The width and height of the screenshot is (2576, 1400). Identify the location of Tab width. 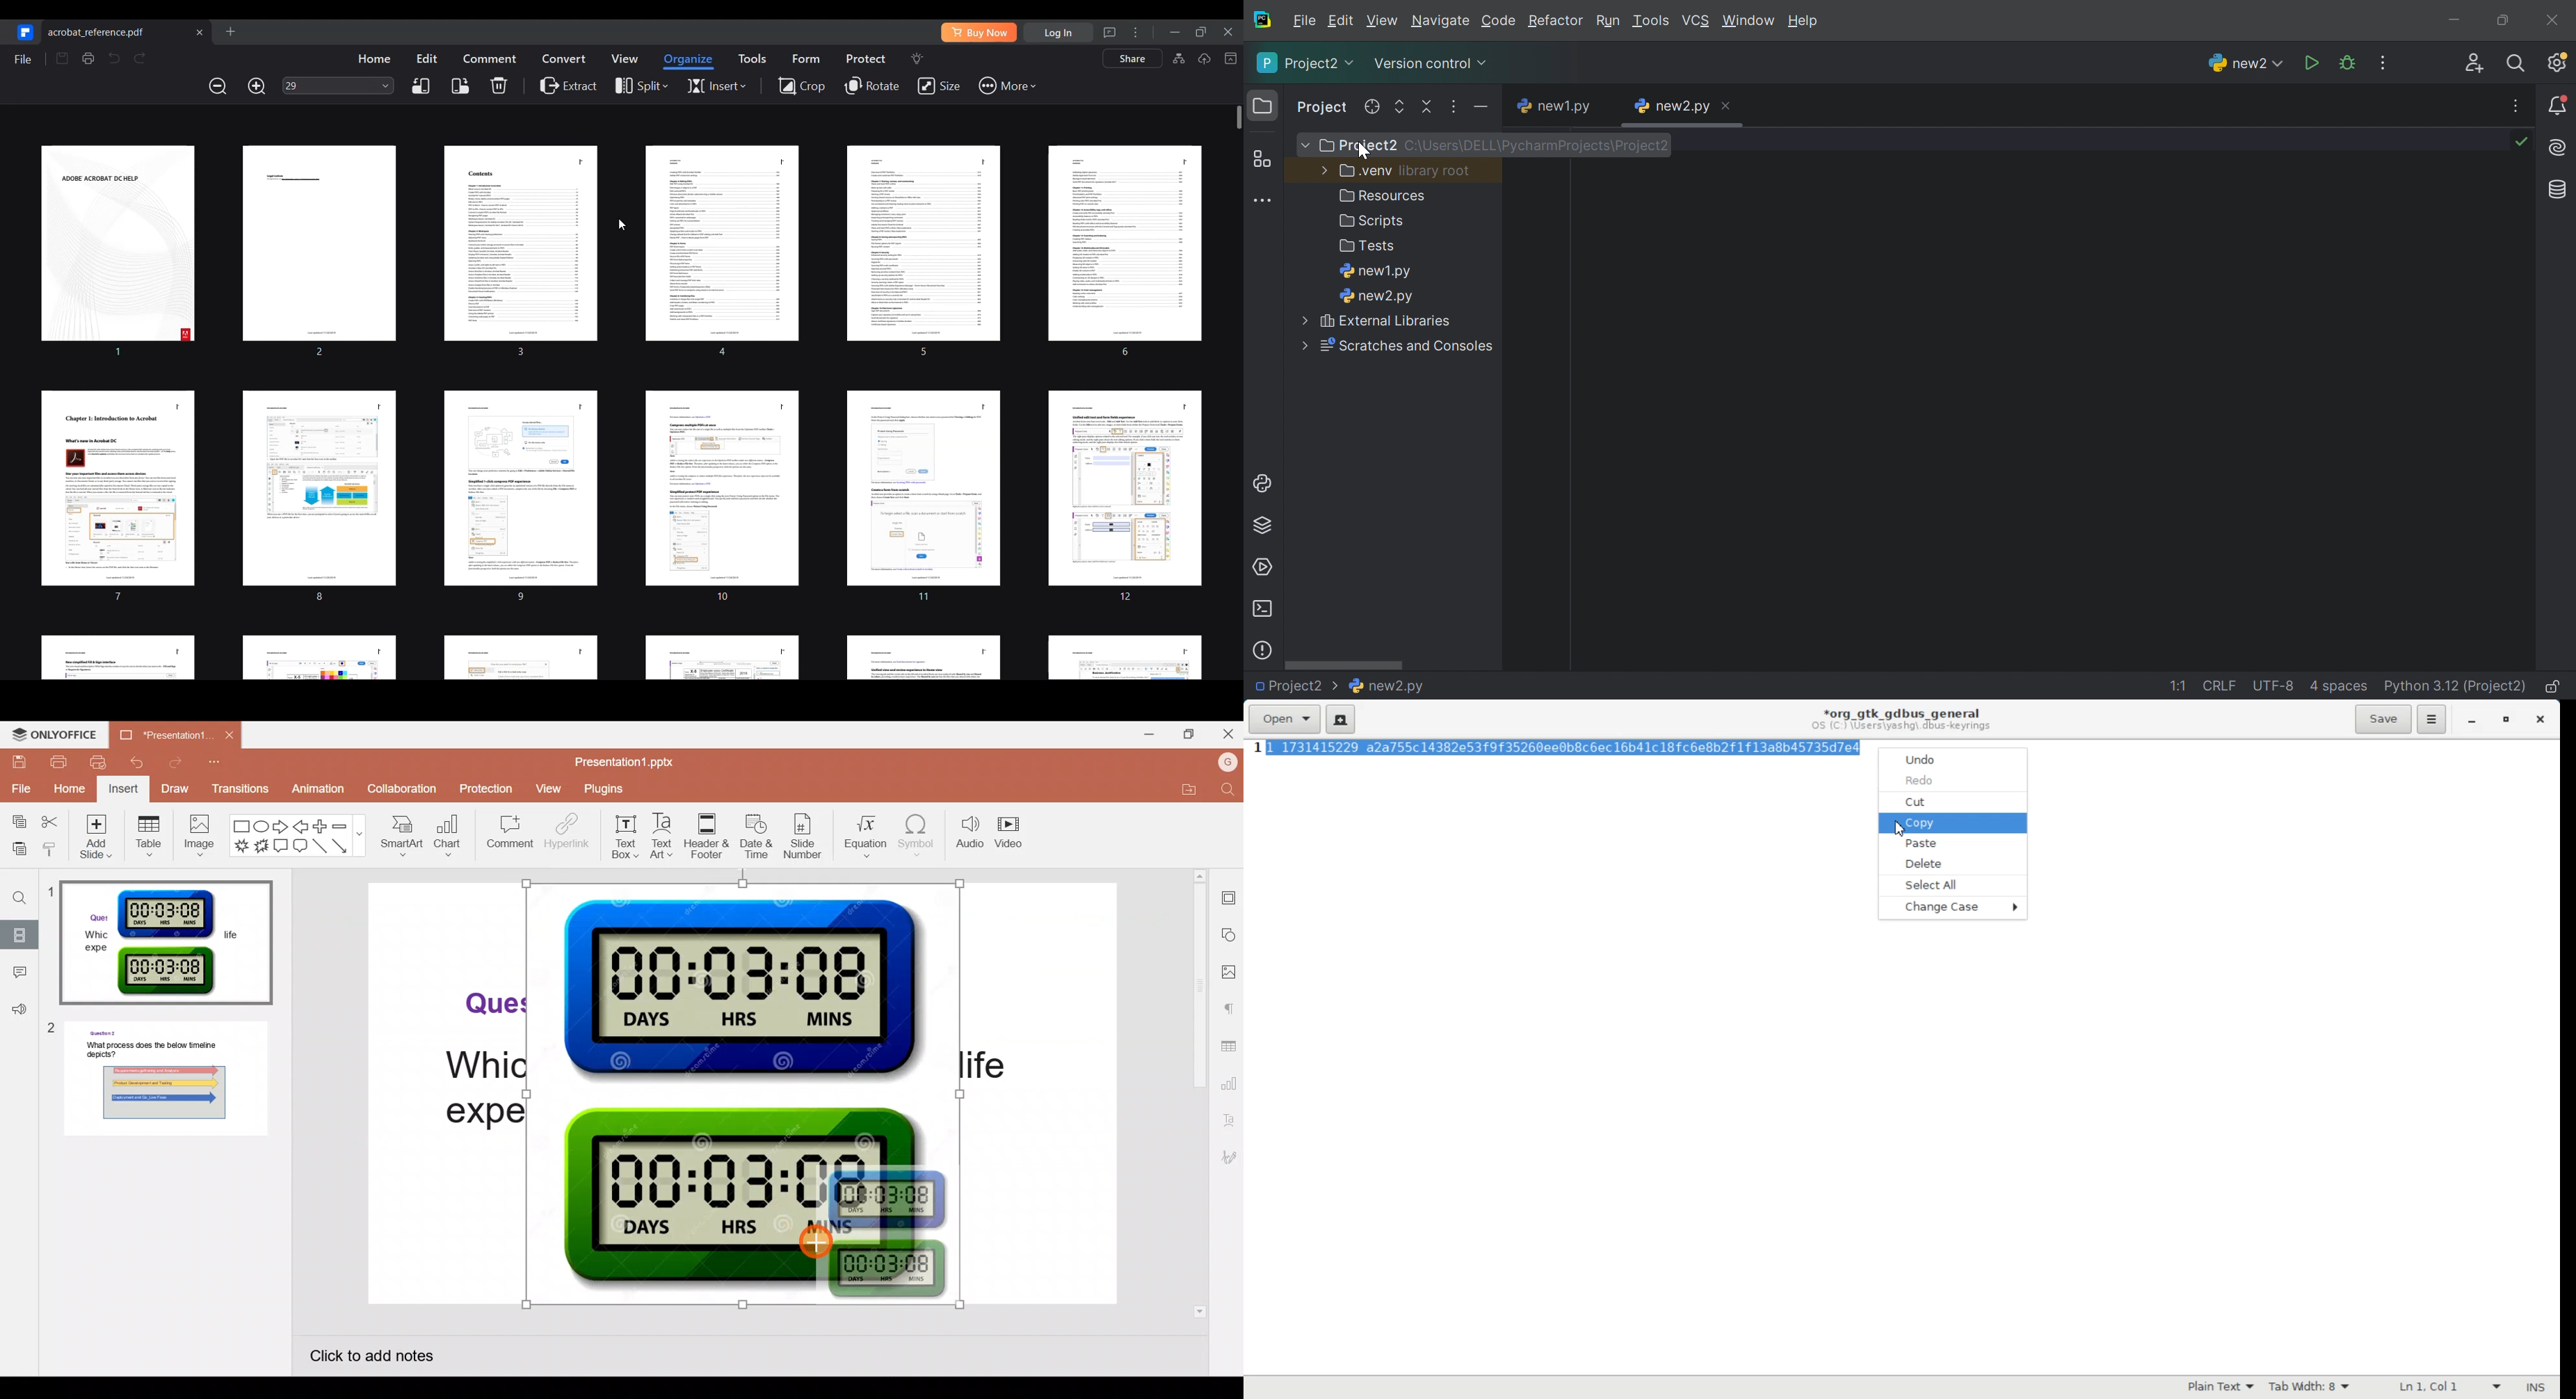
(2310, 1387).